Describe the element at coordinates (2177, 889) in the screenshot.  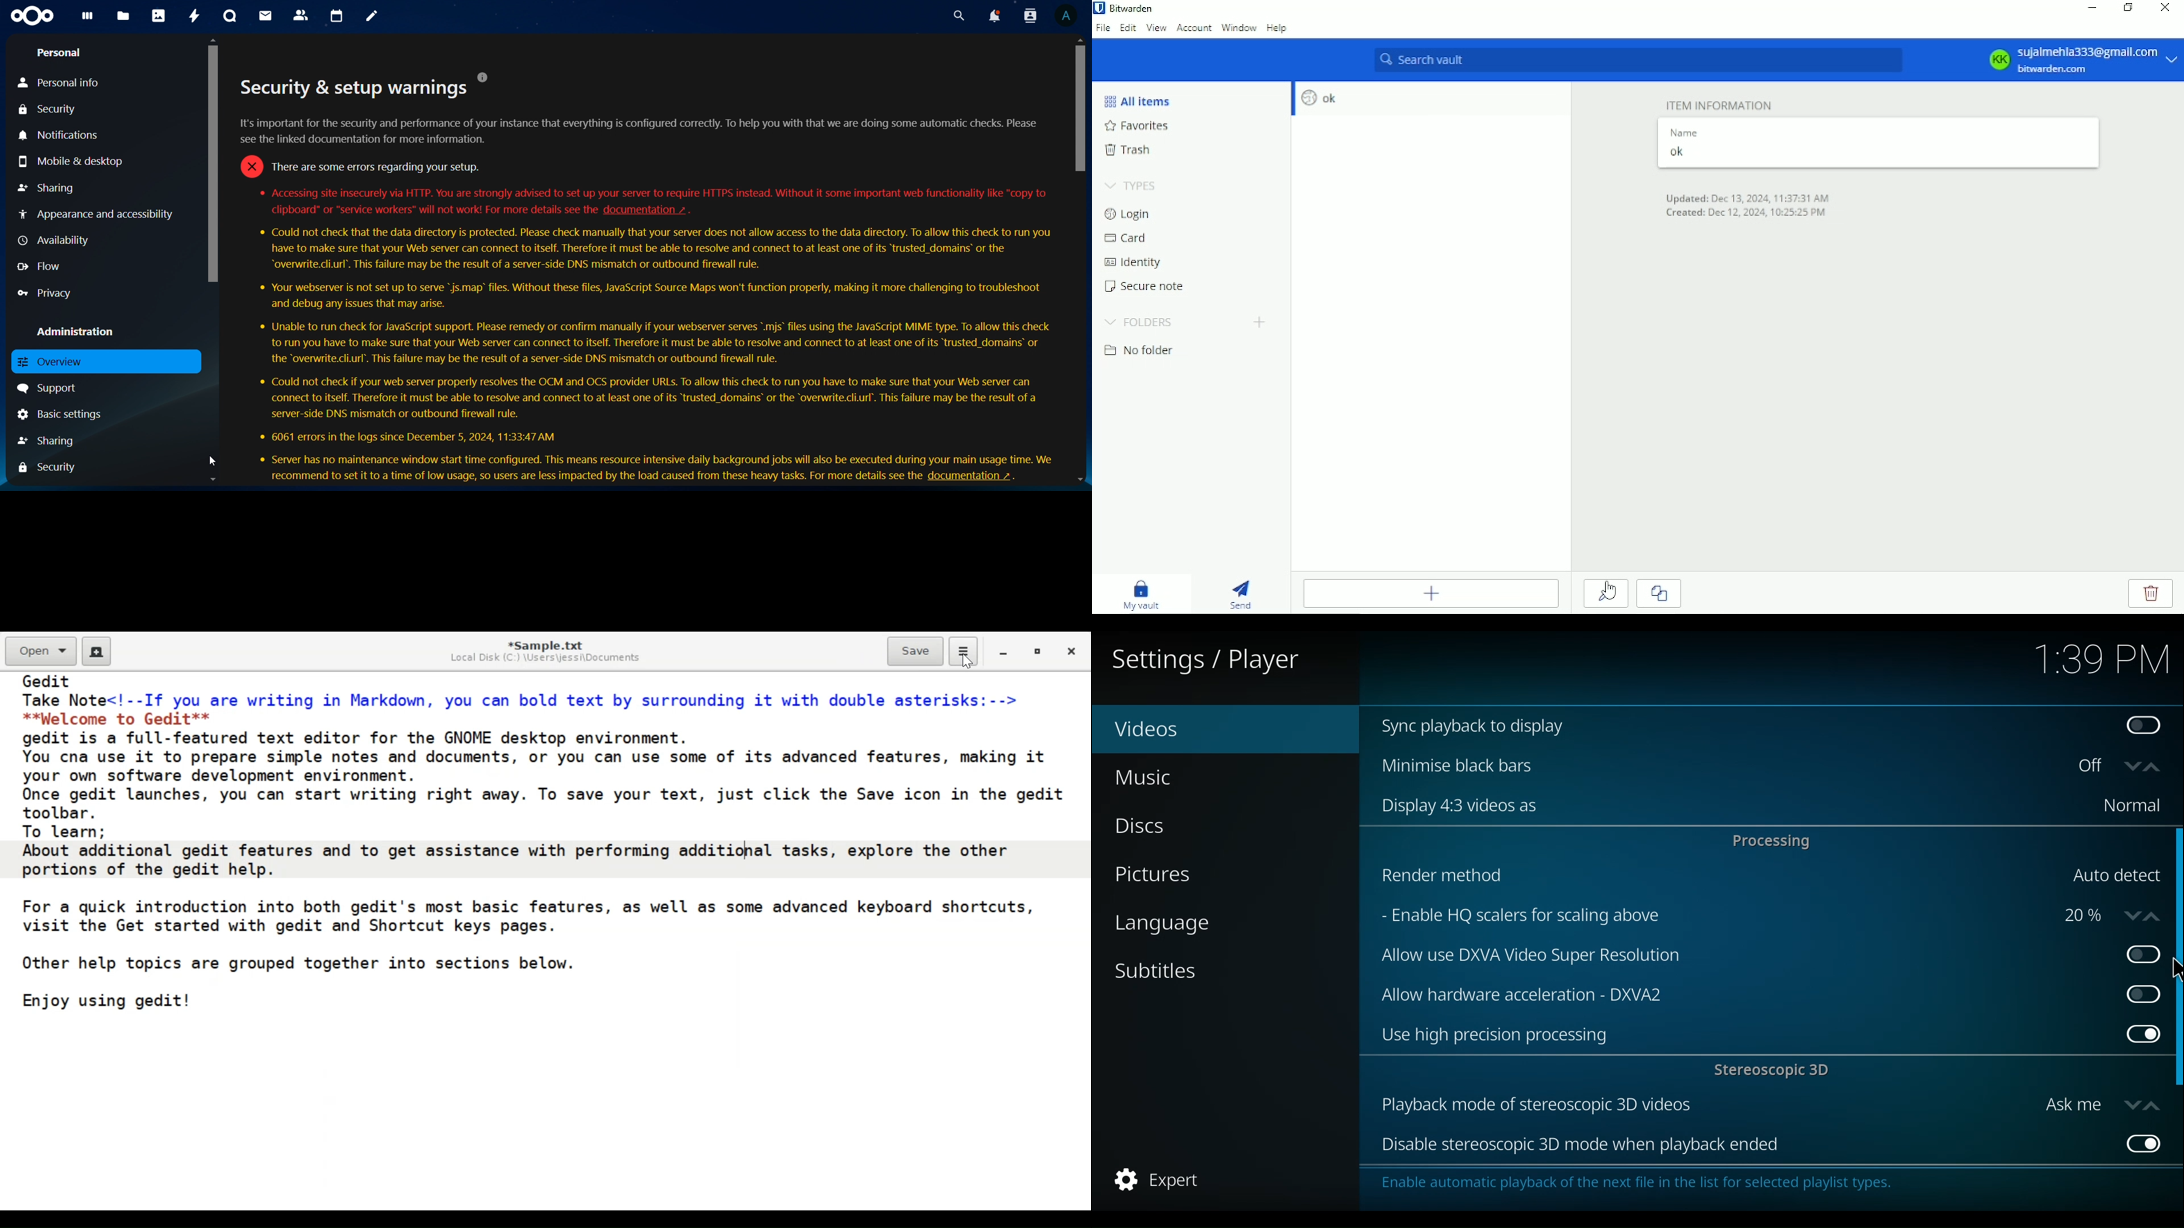
I see `Vertical Scrollbar` at that location.